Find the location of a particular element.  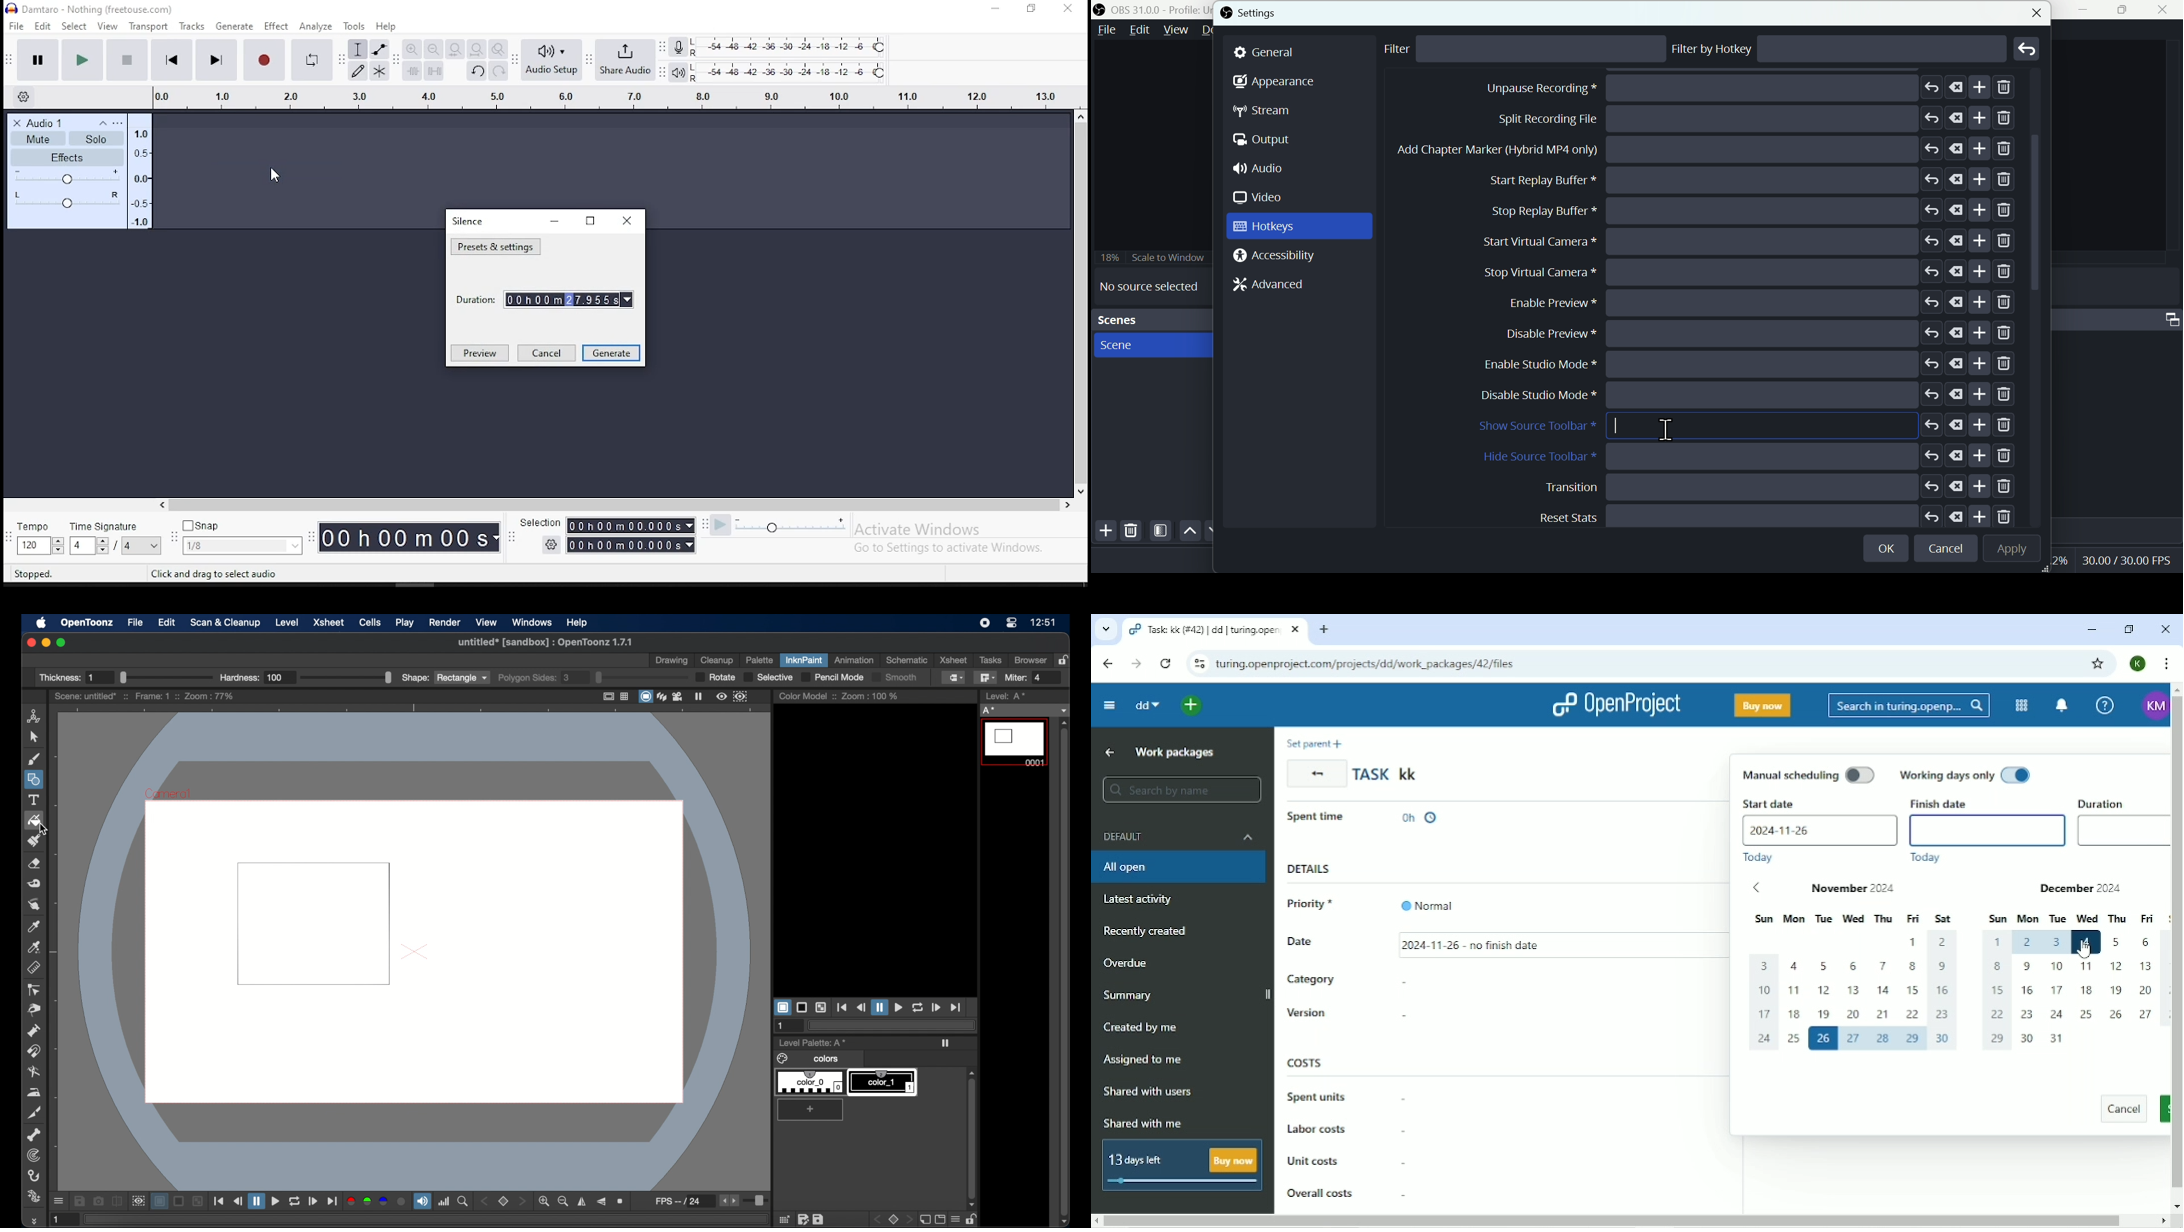

picker tool is located at coordinates (34, 926).